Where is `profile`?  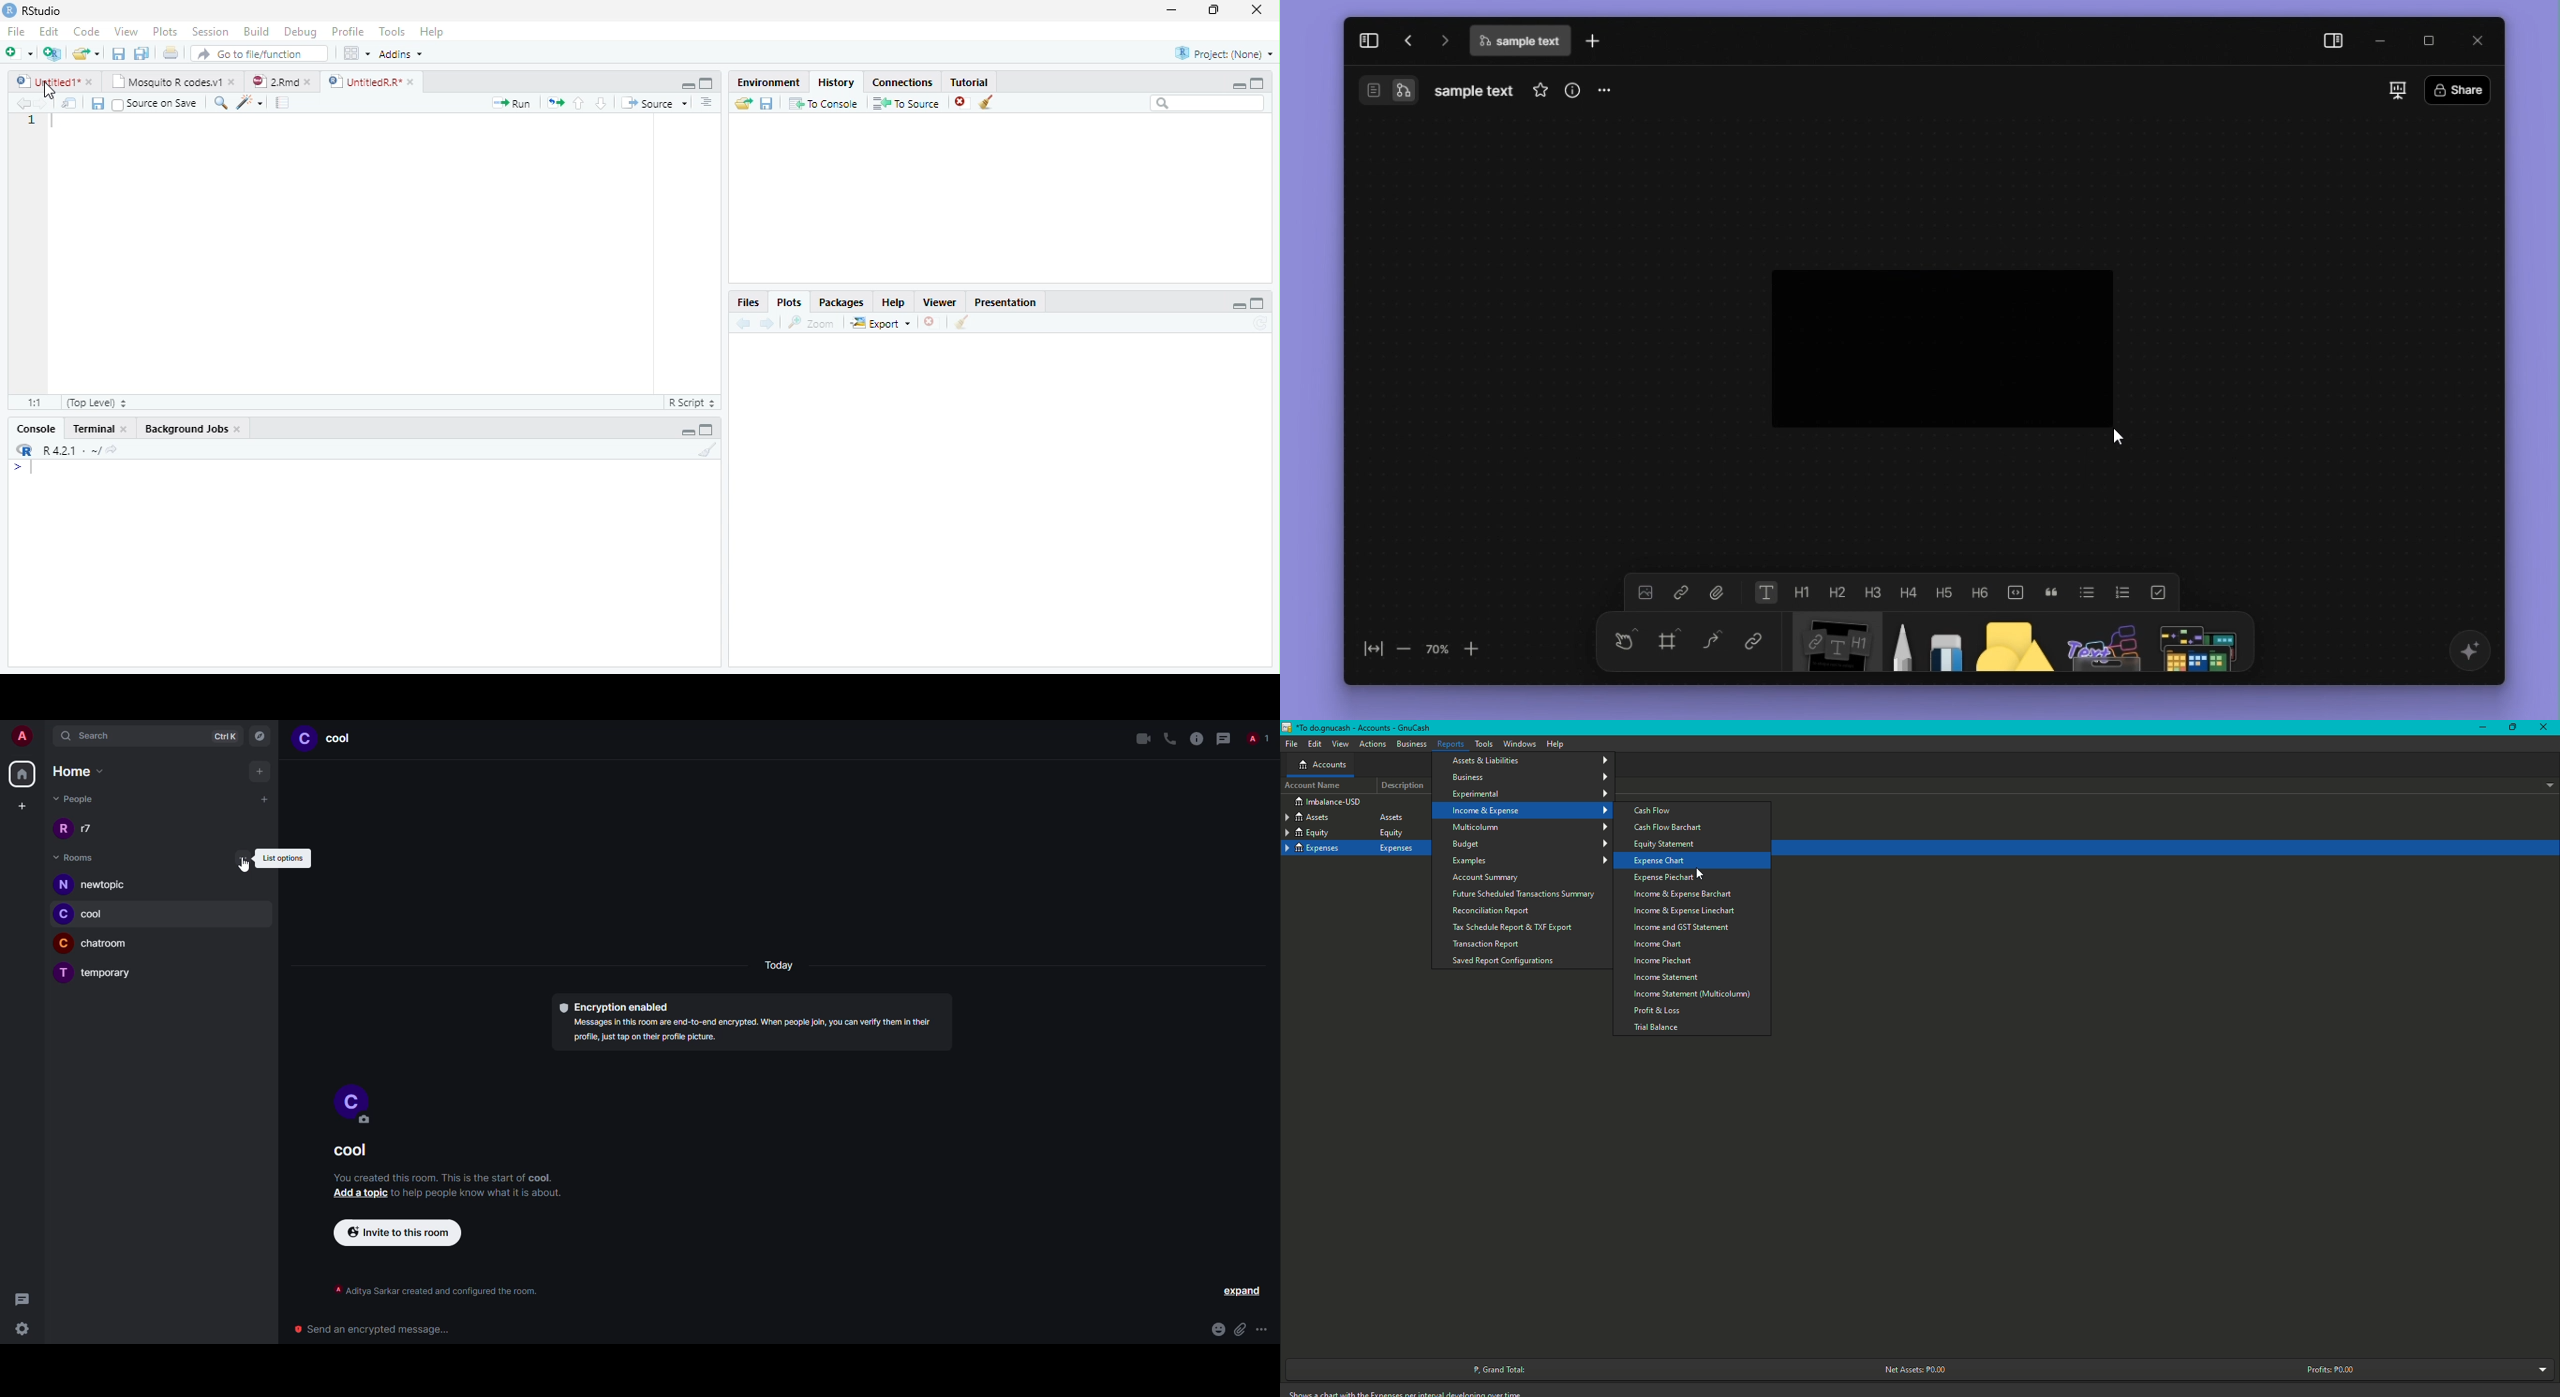 profile is located at coordinates (358, 1098).